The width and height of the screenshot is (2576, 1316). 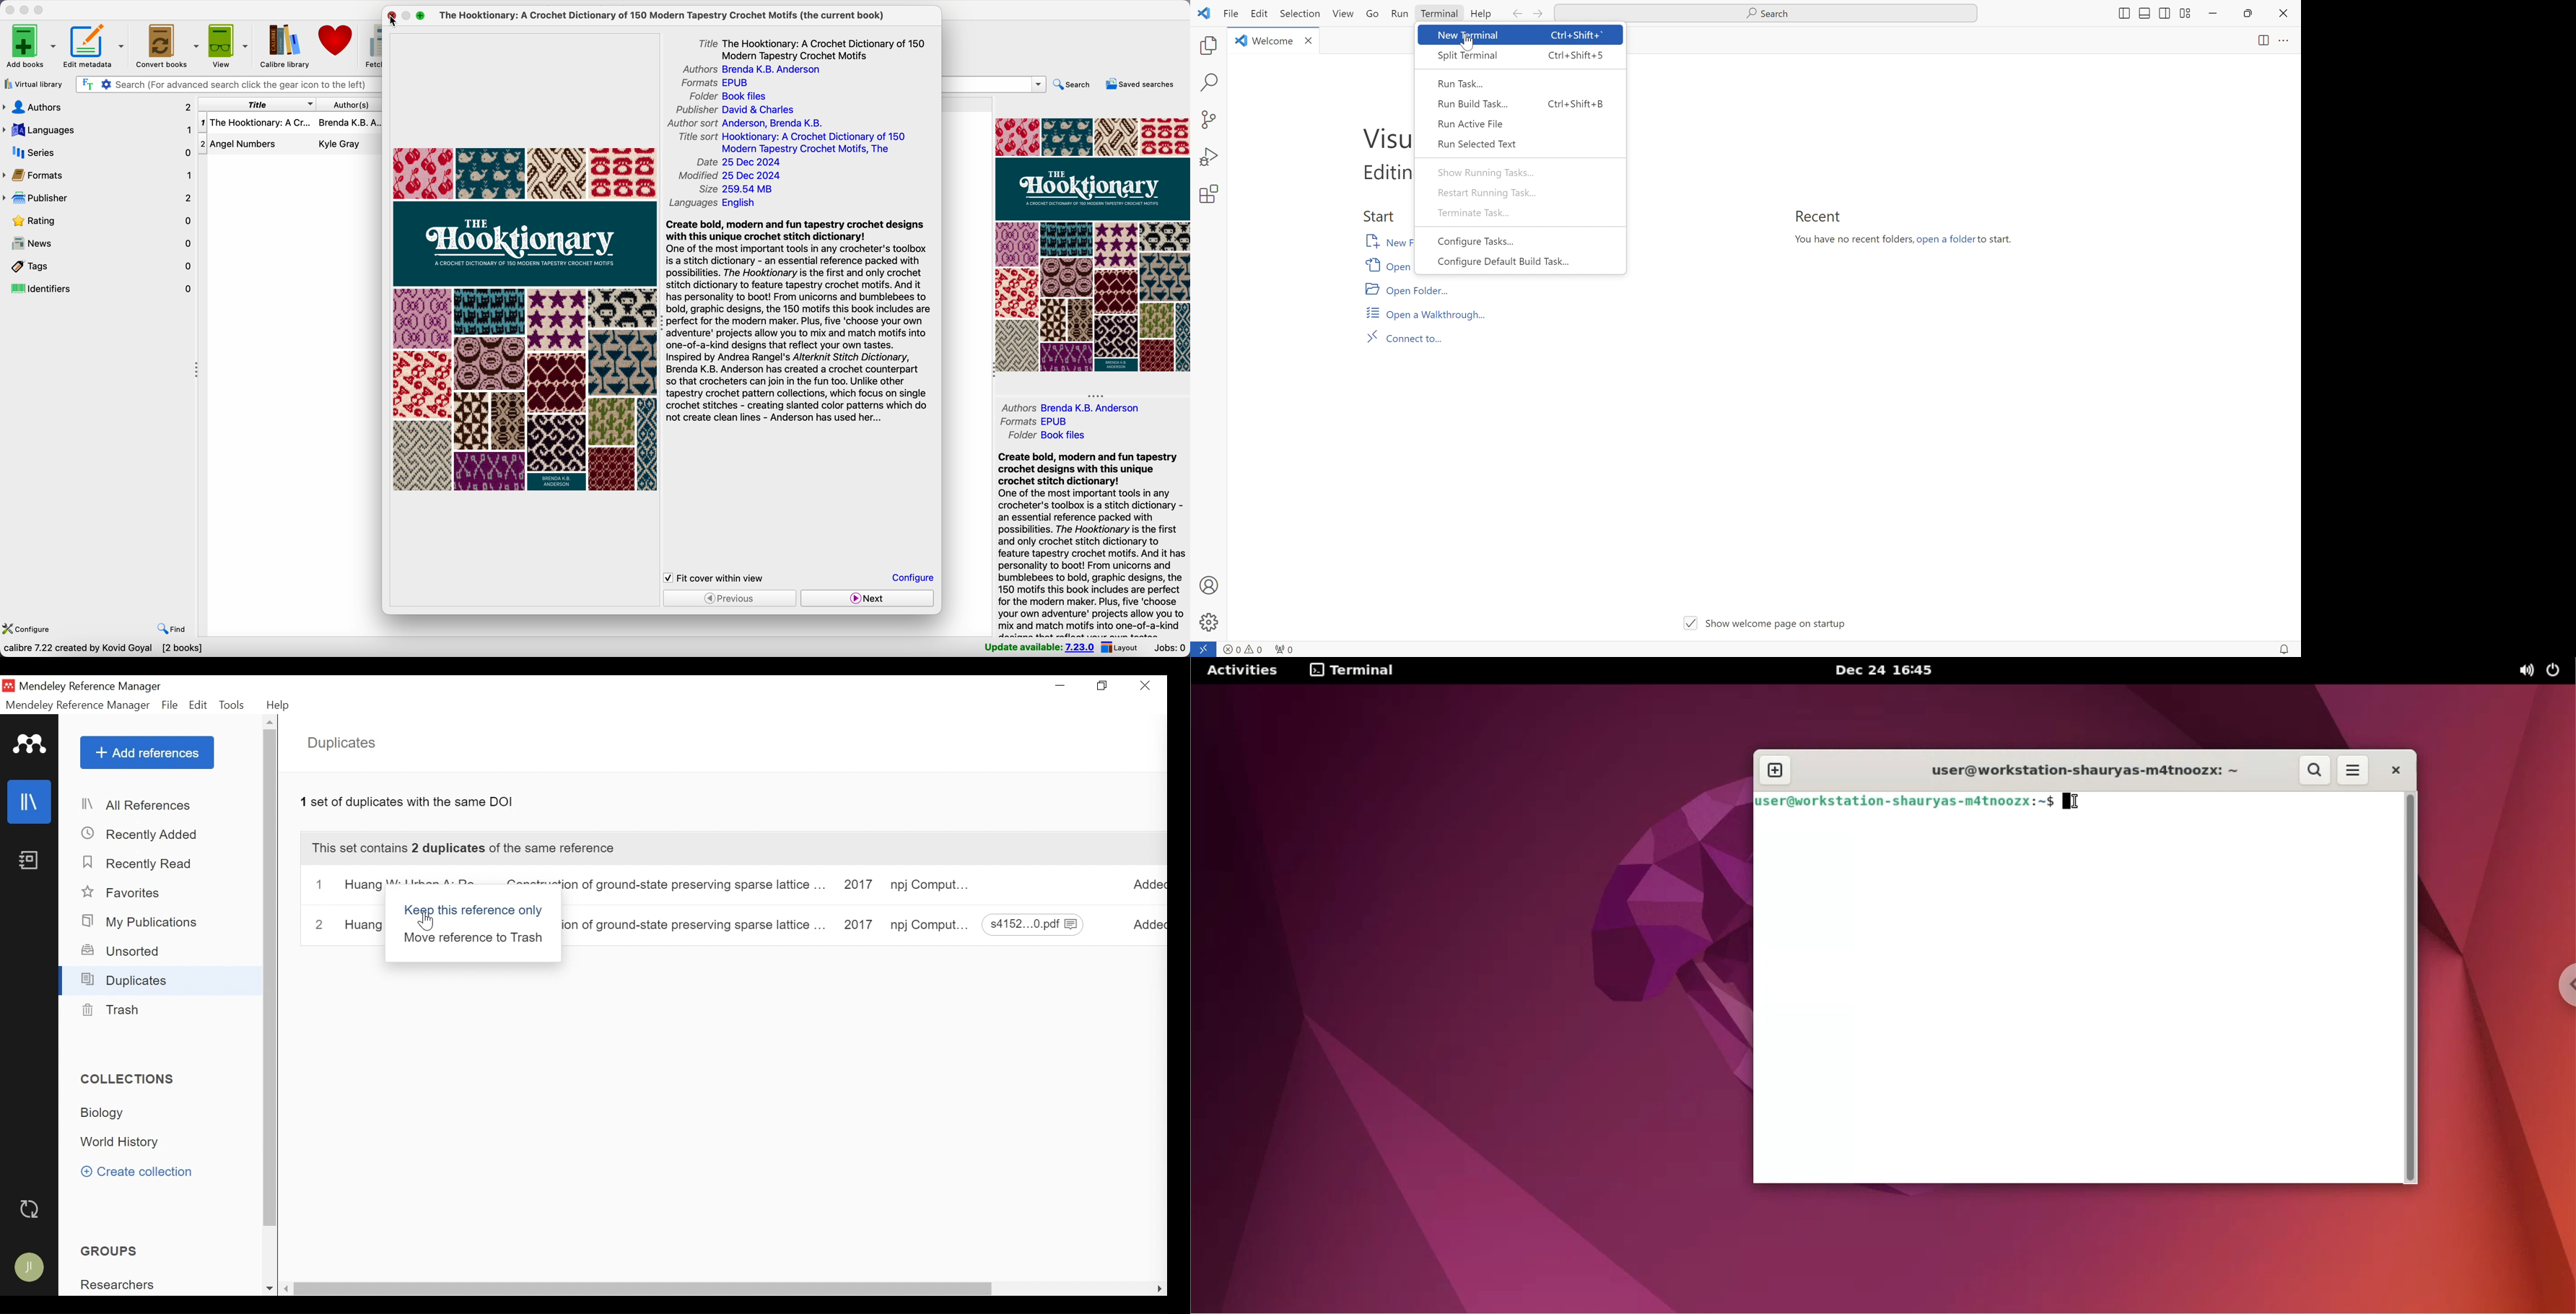 I want to click on rating, so click(x=105, y=223).